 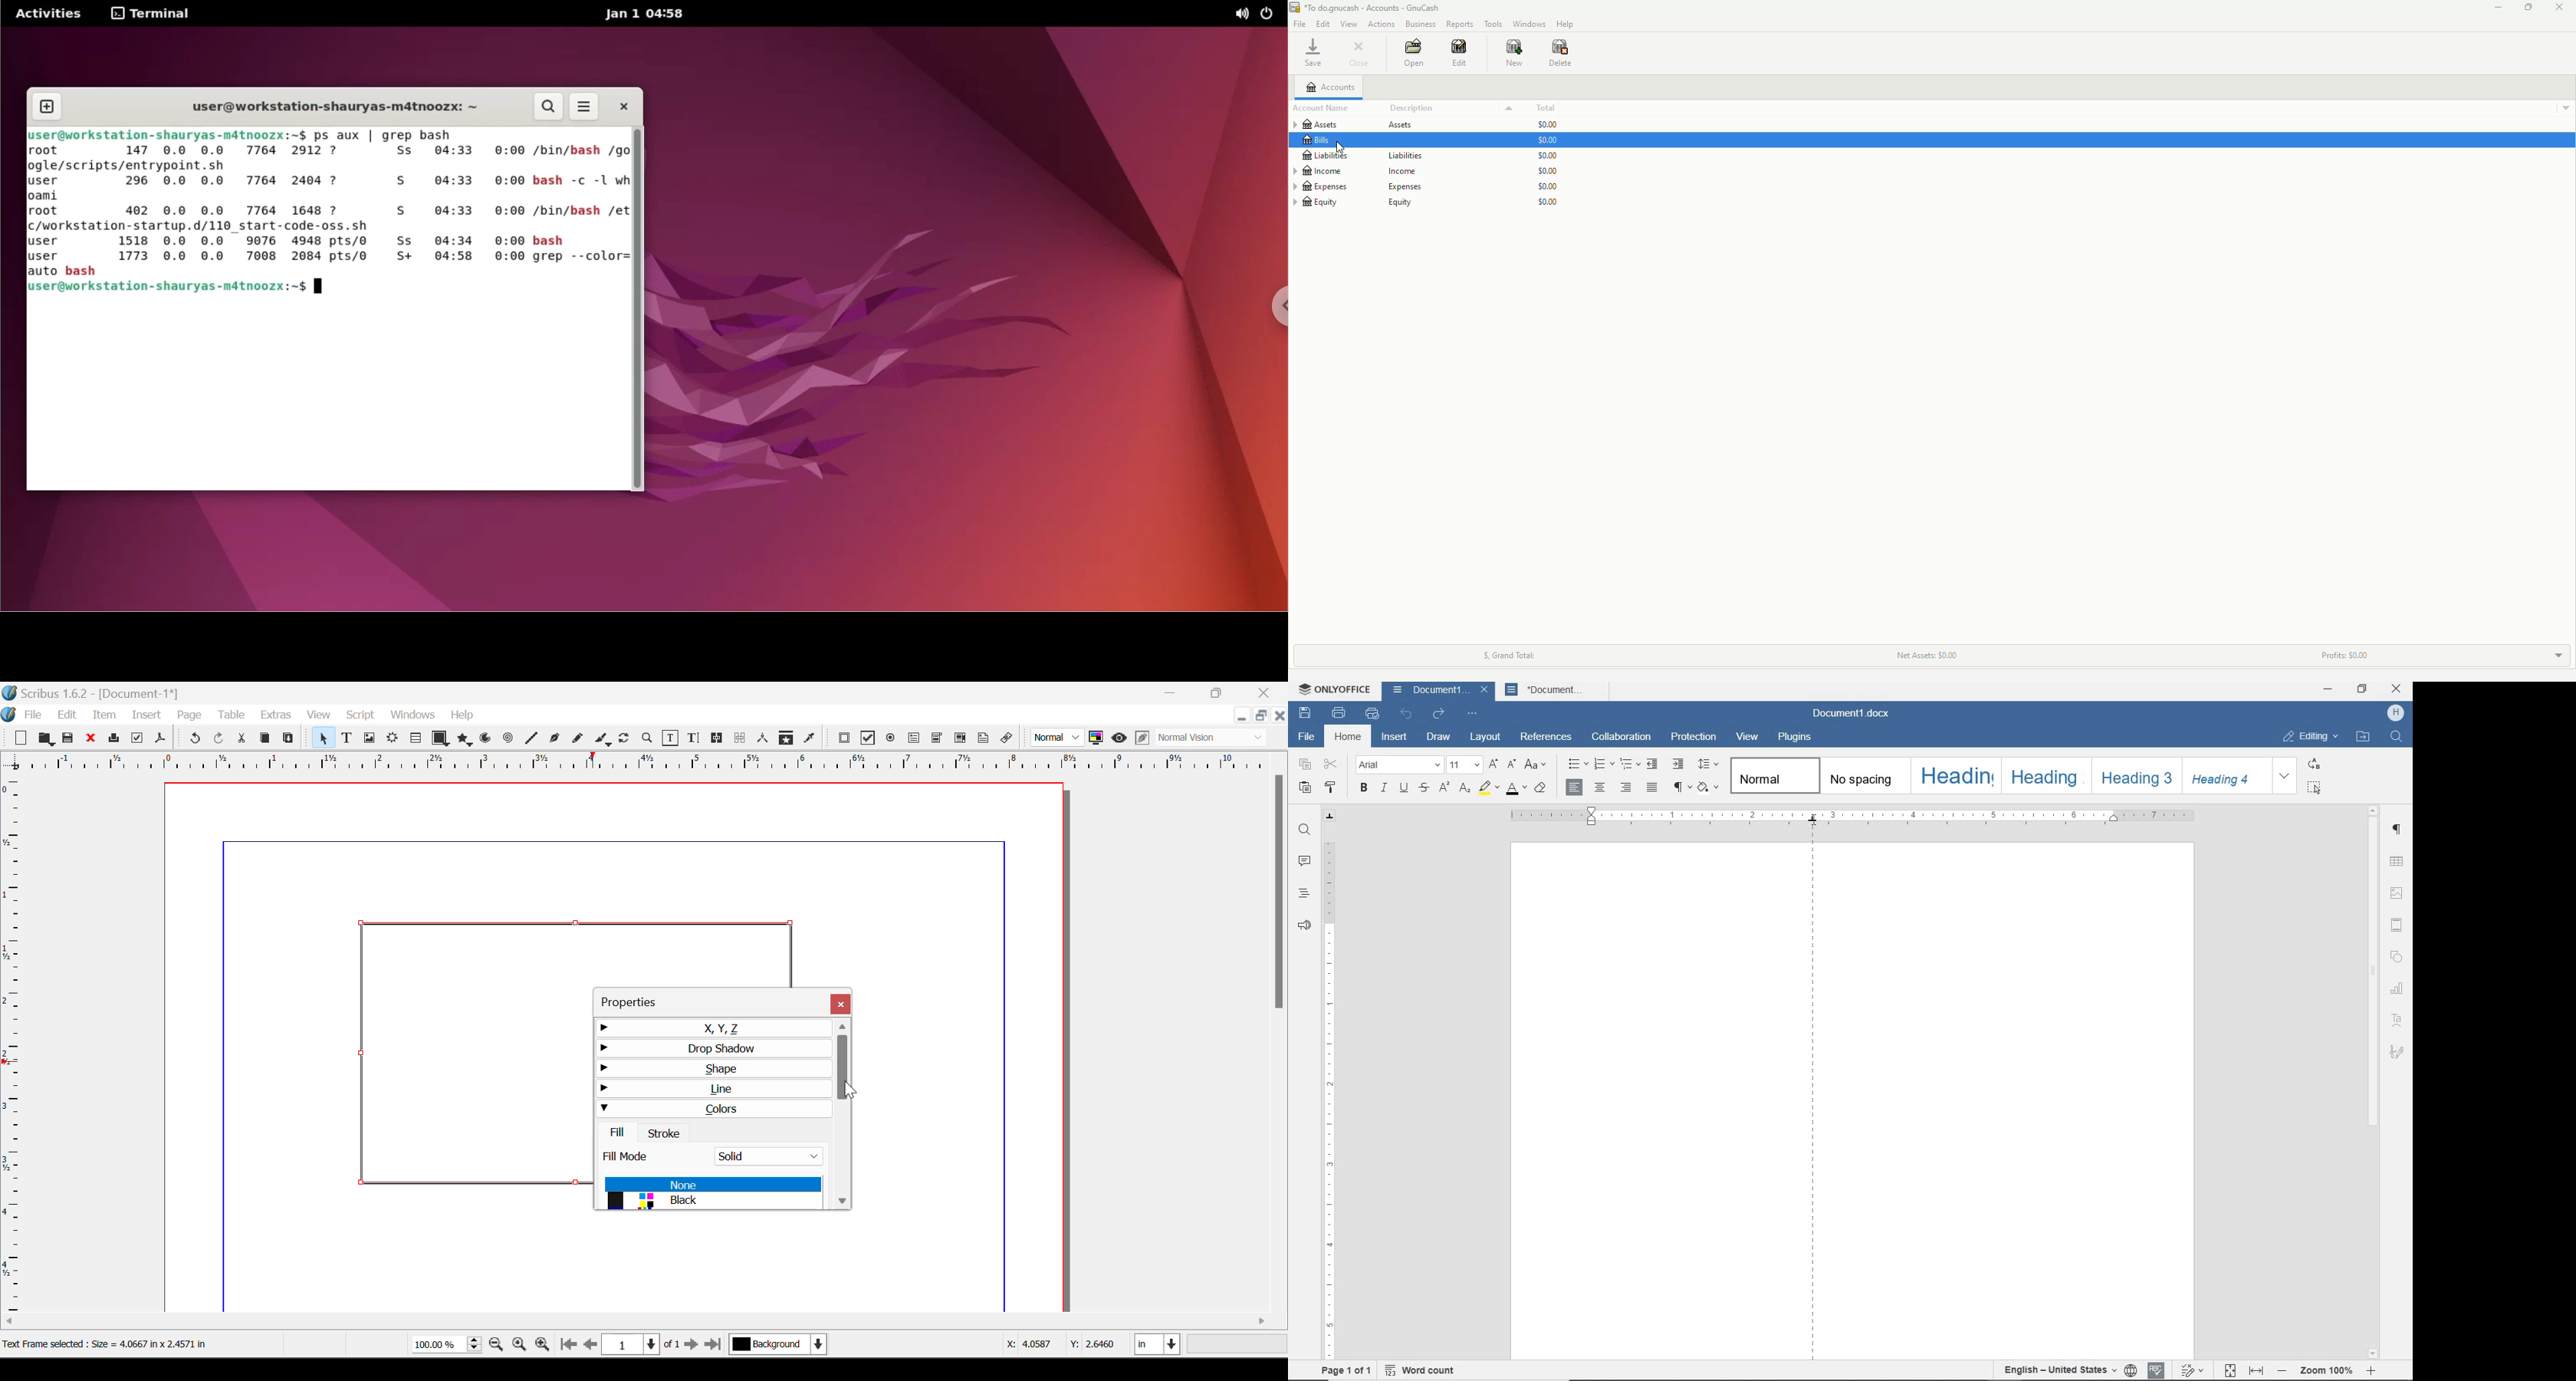 What do you see at coordinates (2316, 788) in the screenshot?
I see `SELECT ALL` at bounding box center [2316, 788].